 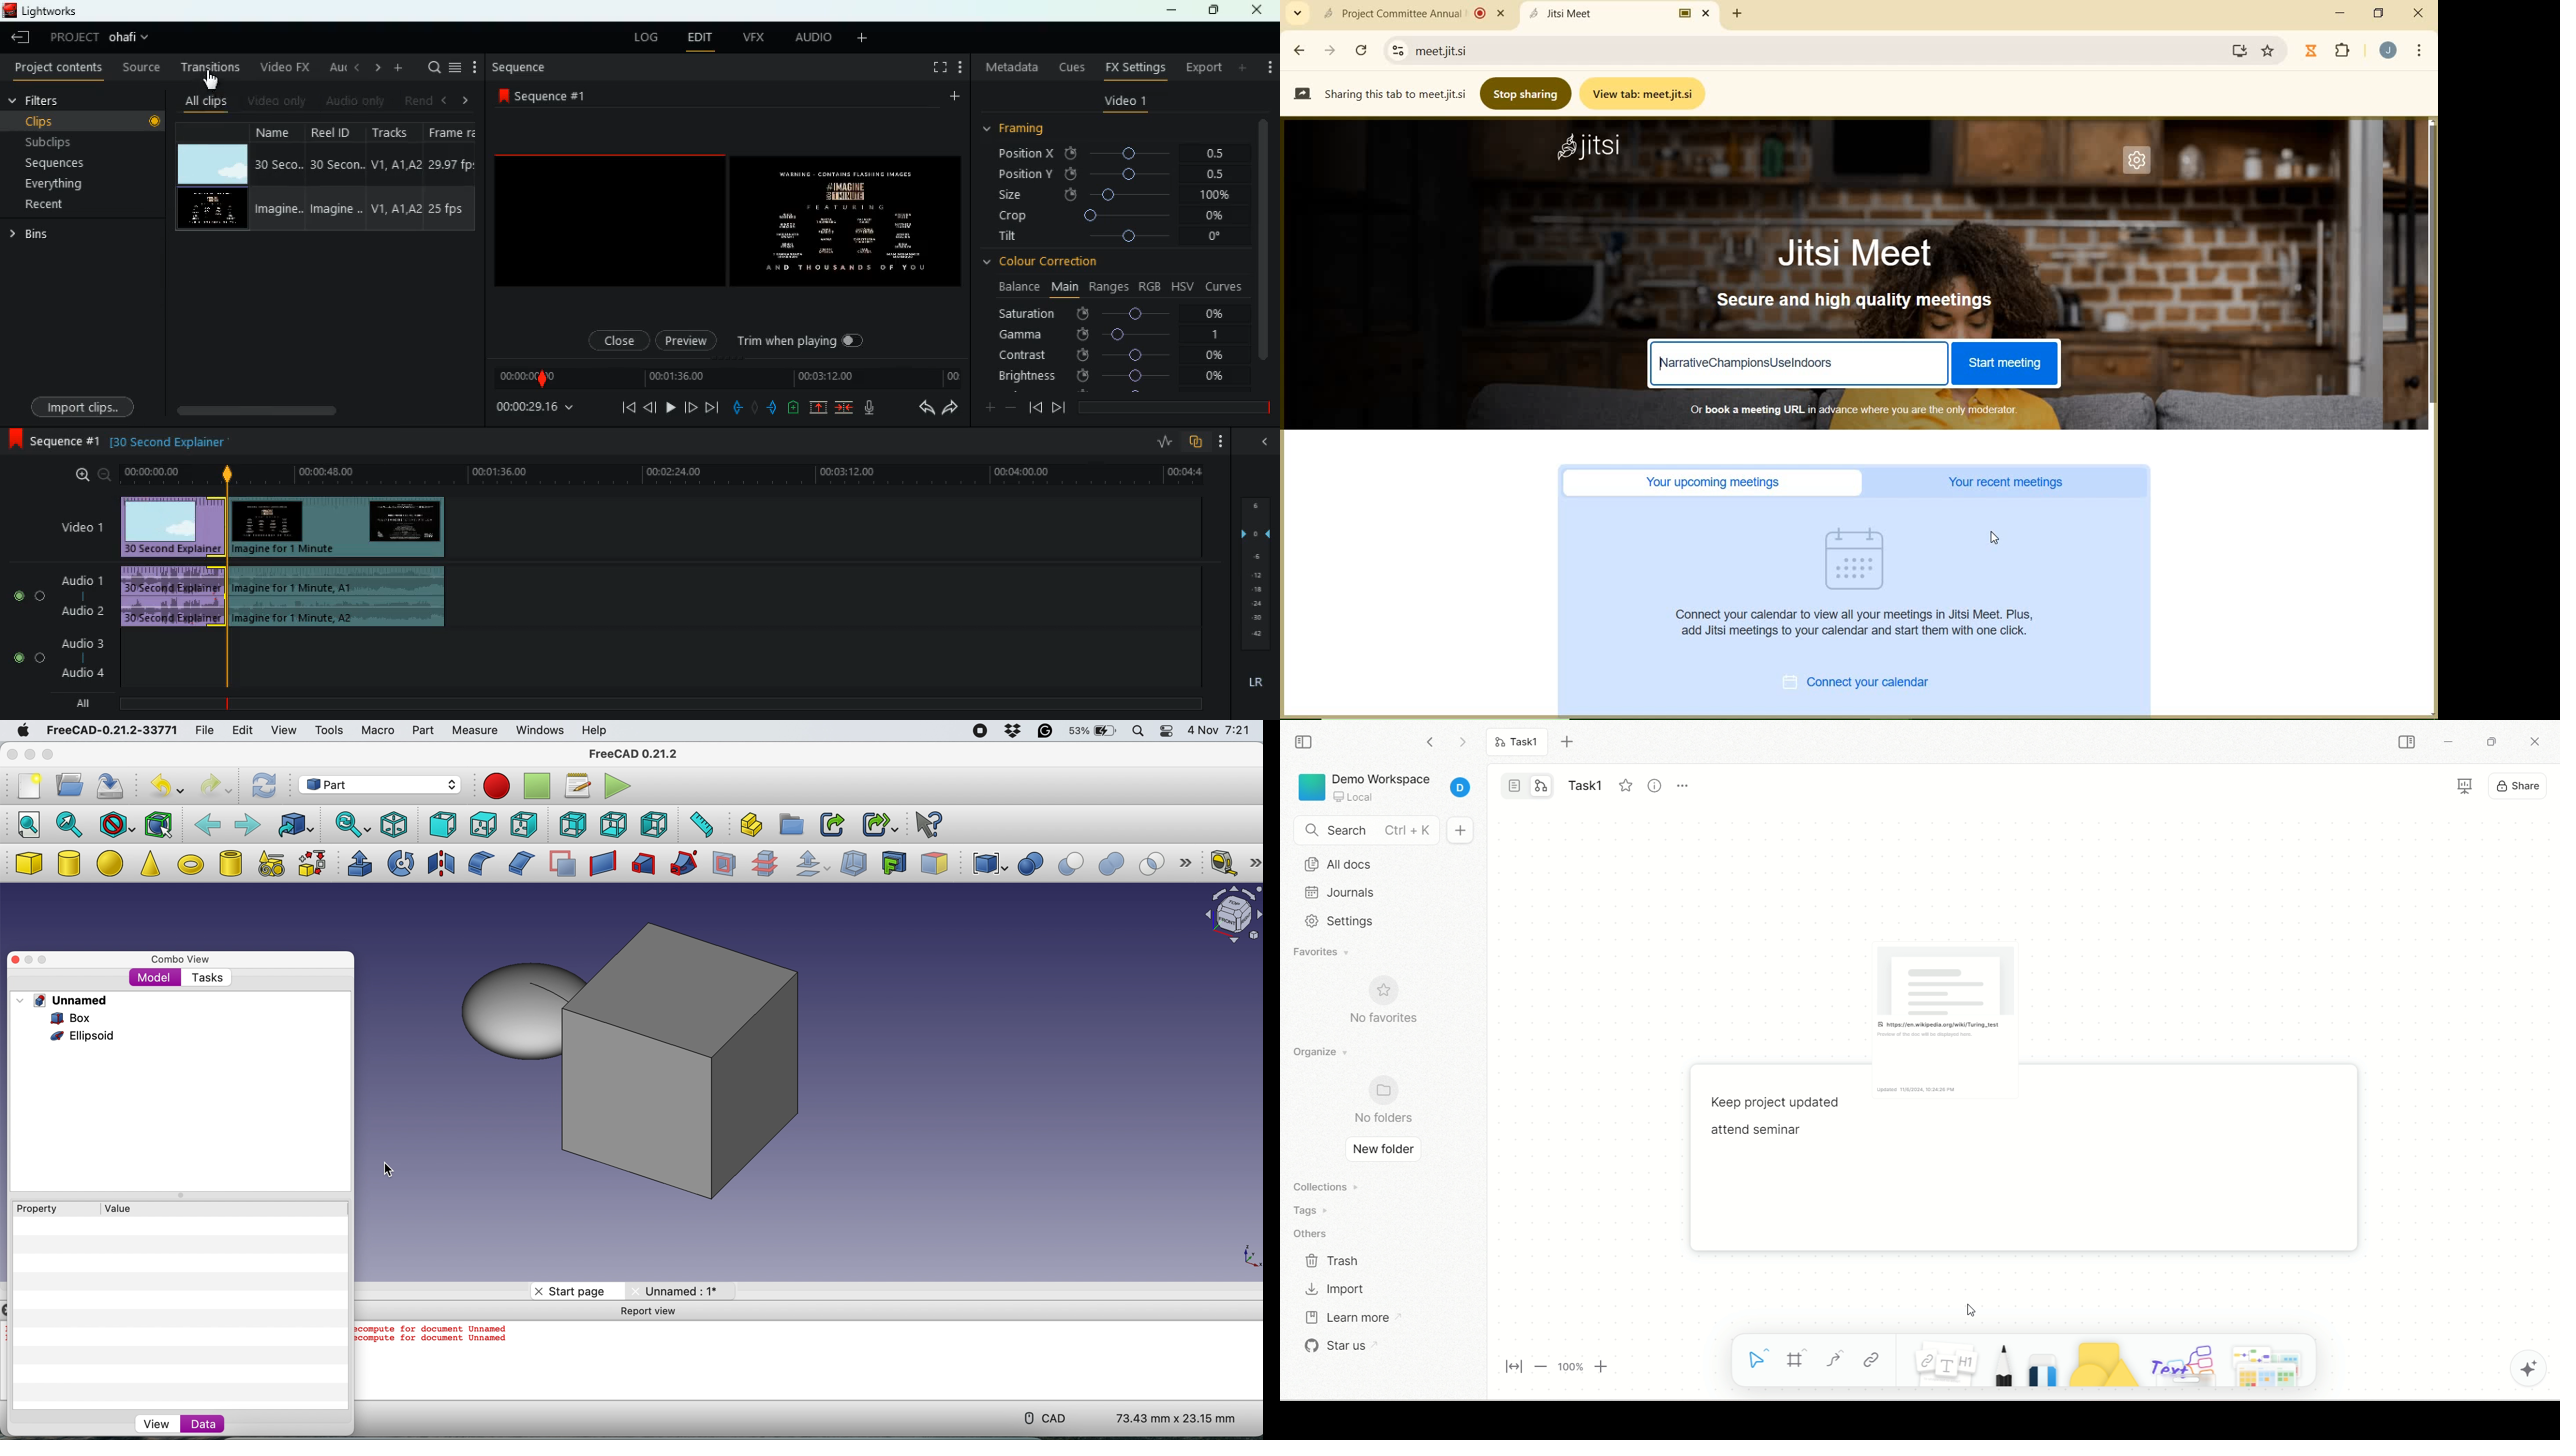 I want to click on 73.43 mm x 23.15 mm, so click(x=1177, y=1419).